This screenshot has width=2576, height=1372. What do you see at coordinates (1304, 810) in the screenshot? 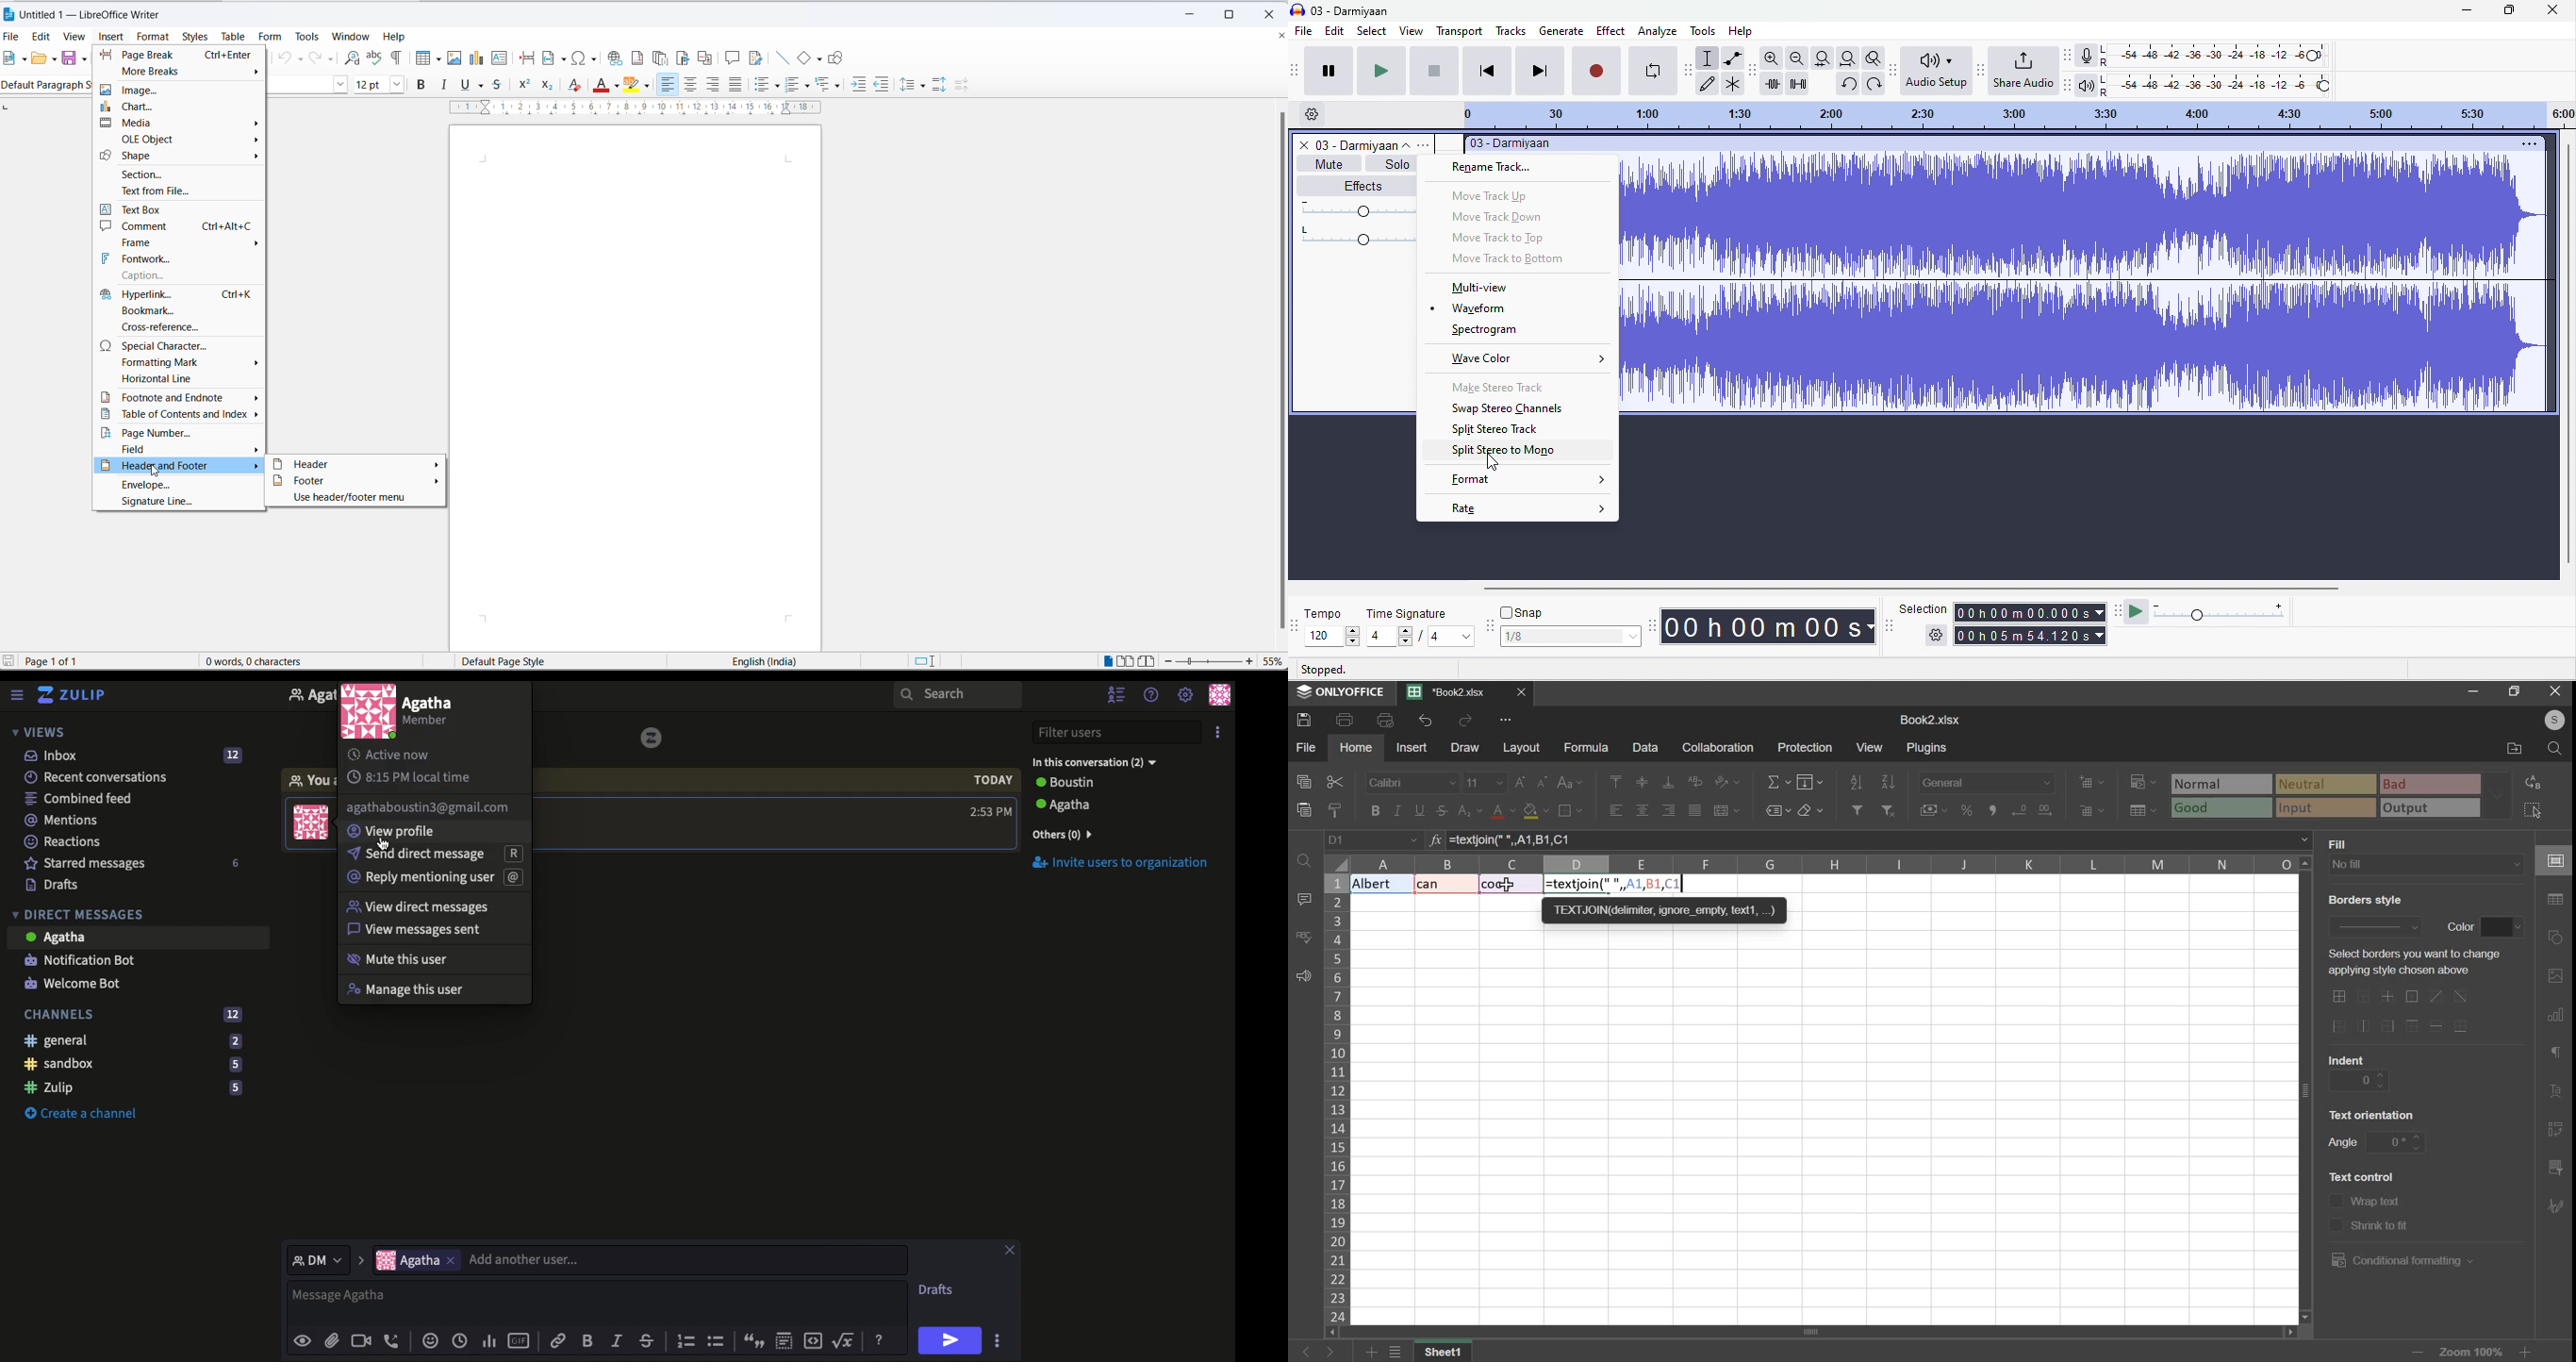
I see `paste` at bounding box center [1304, 810].